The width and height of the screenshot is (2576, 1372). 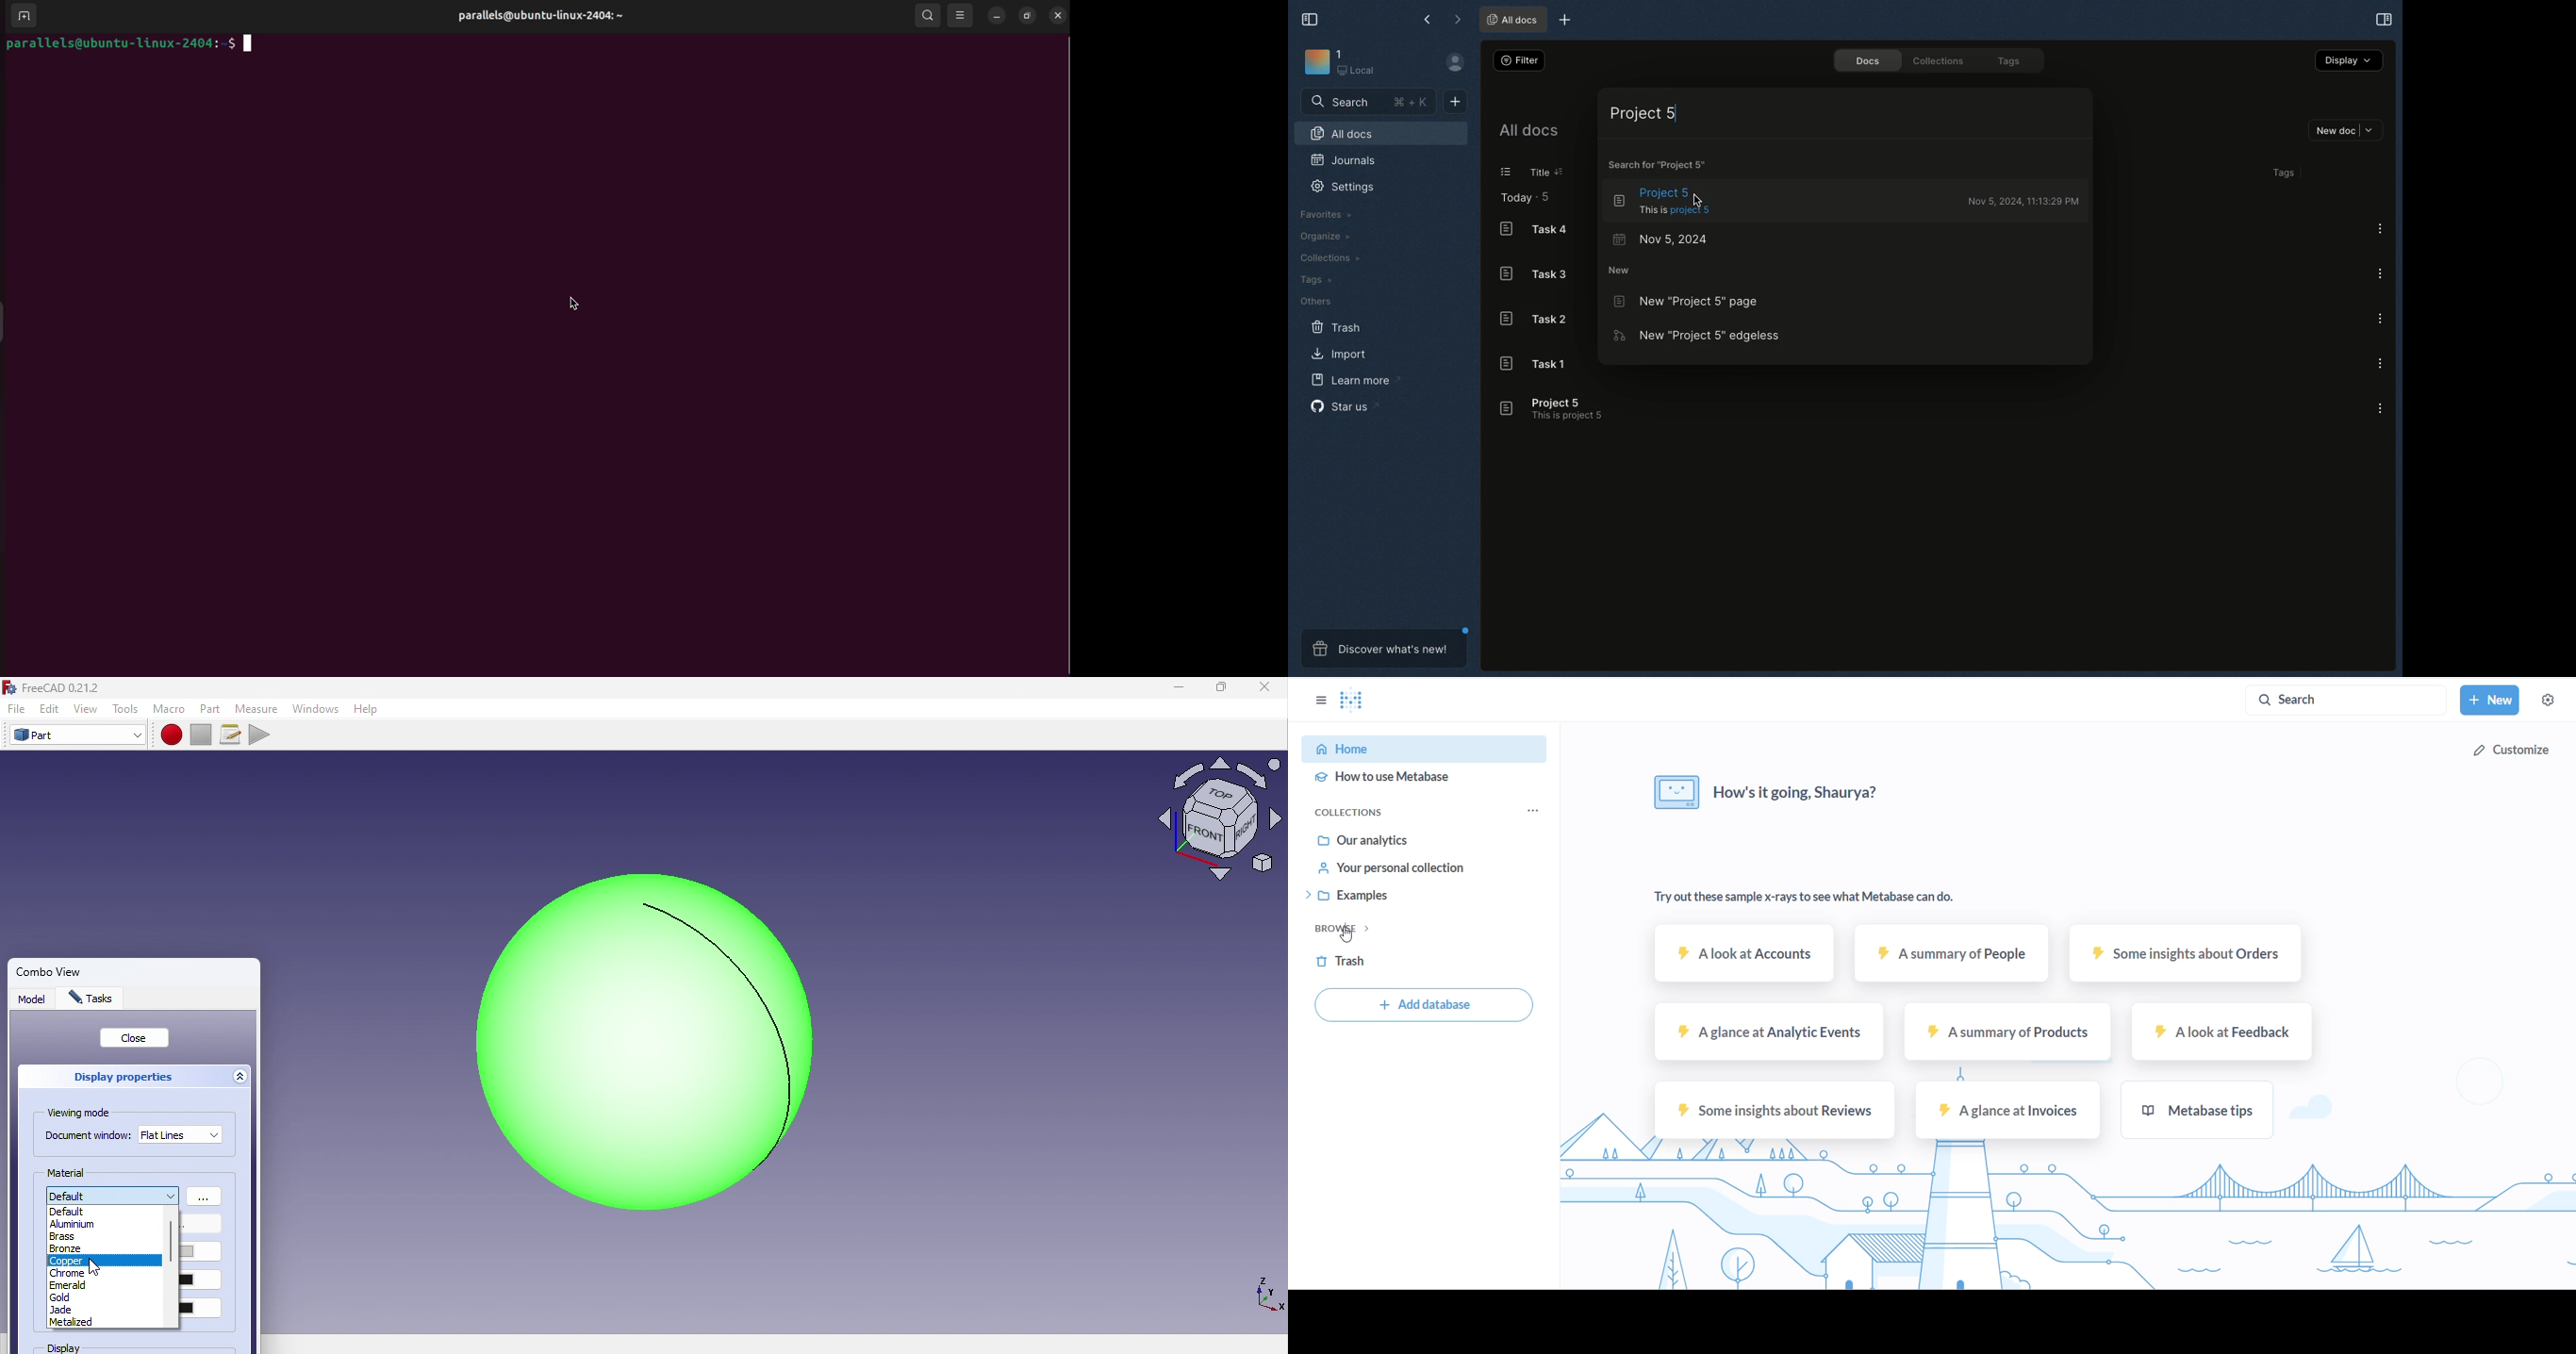 What do you see at coordinates (1805, 898) in the screenshot?
I see `Try out these sample x-rays to see what Metabase can do.` at bounding box center [1805, 898].